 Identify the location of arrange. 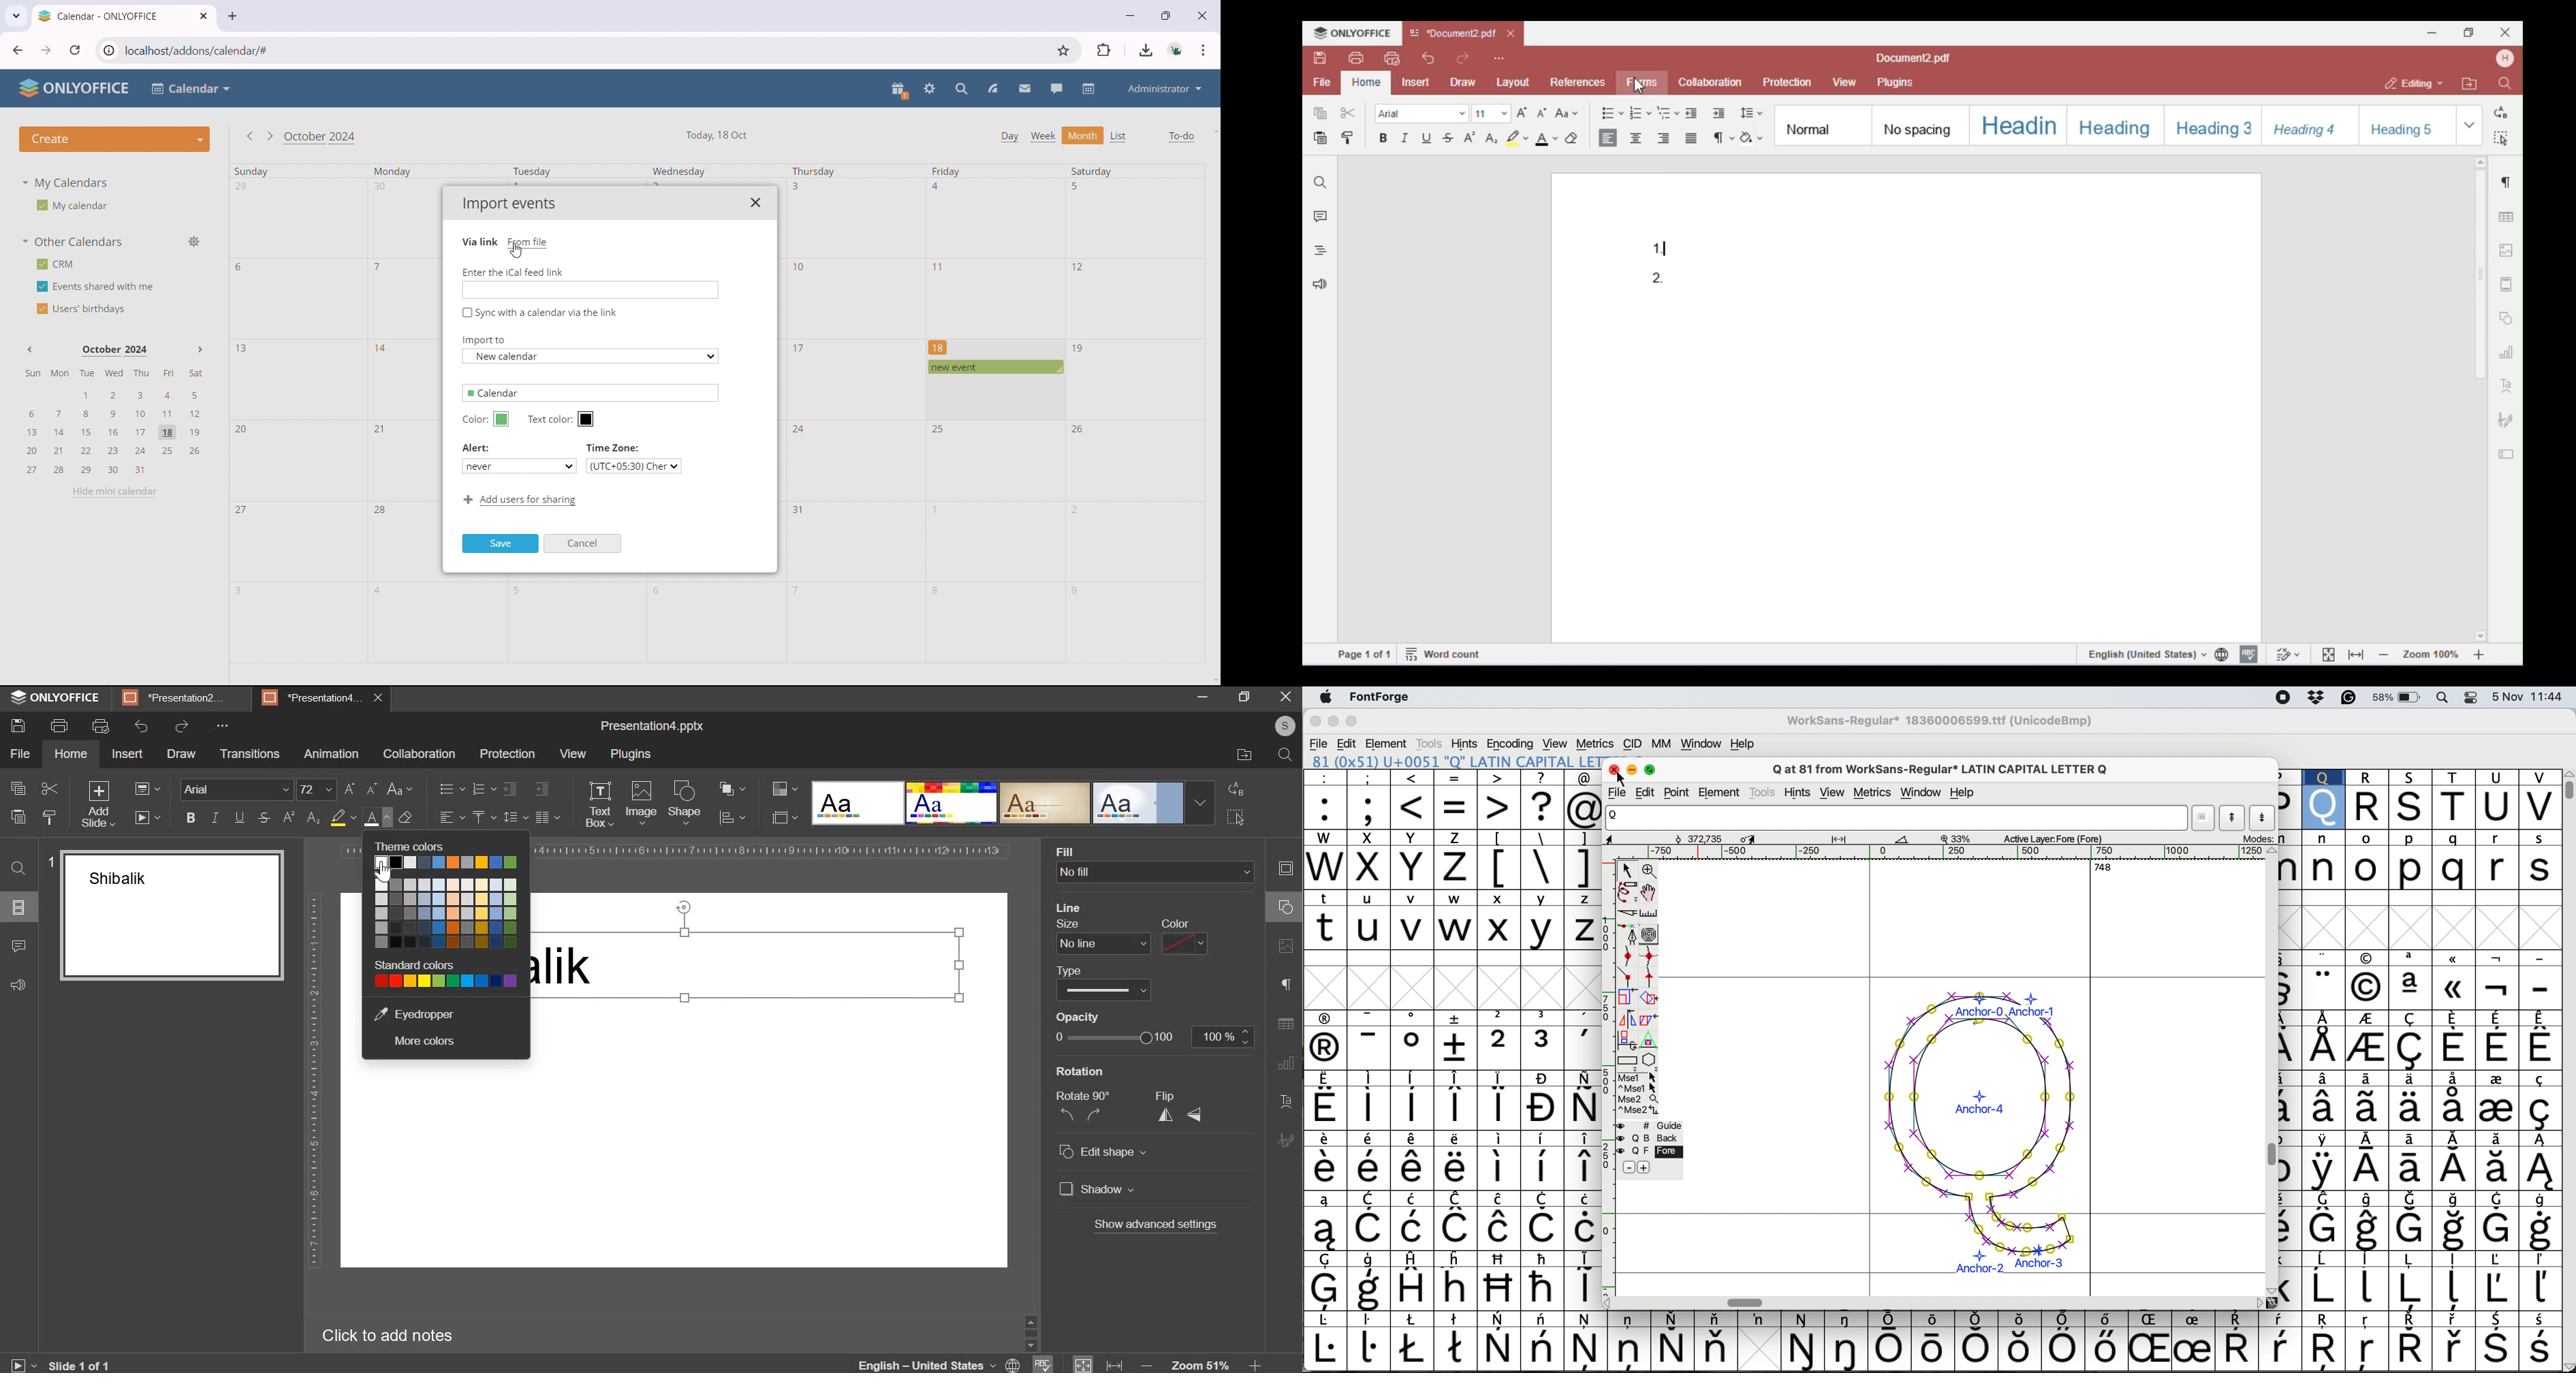
(729, 788).